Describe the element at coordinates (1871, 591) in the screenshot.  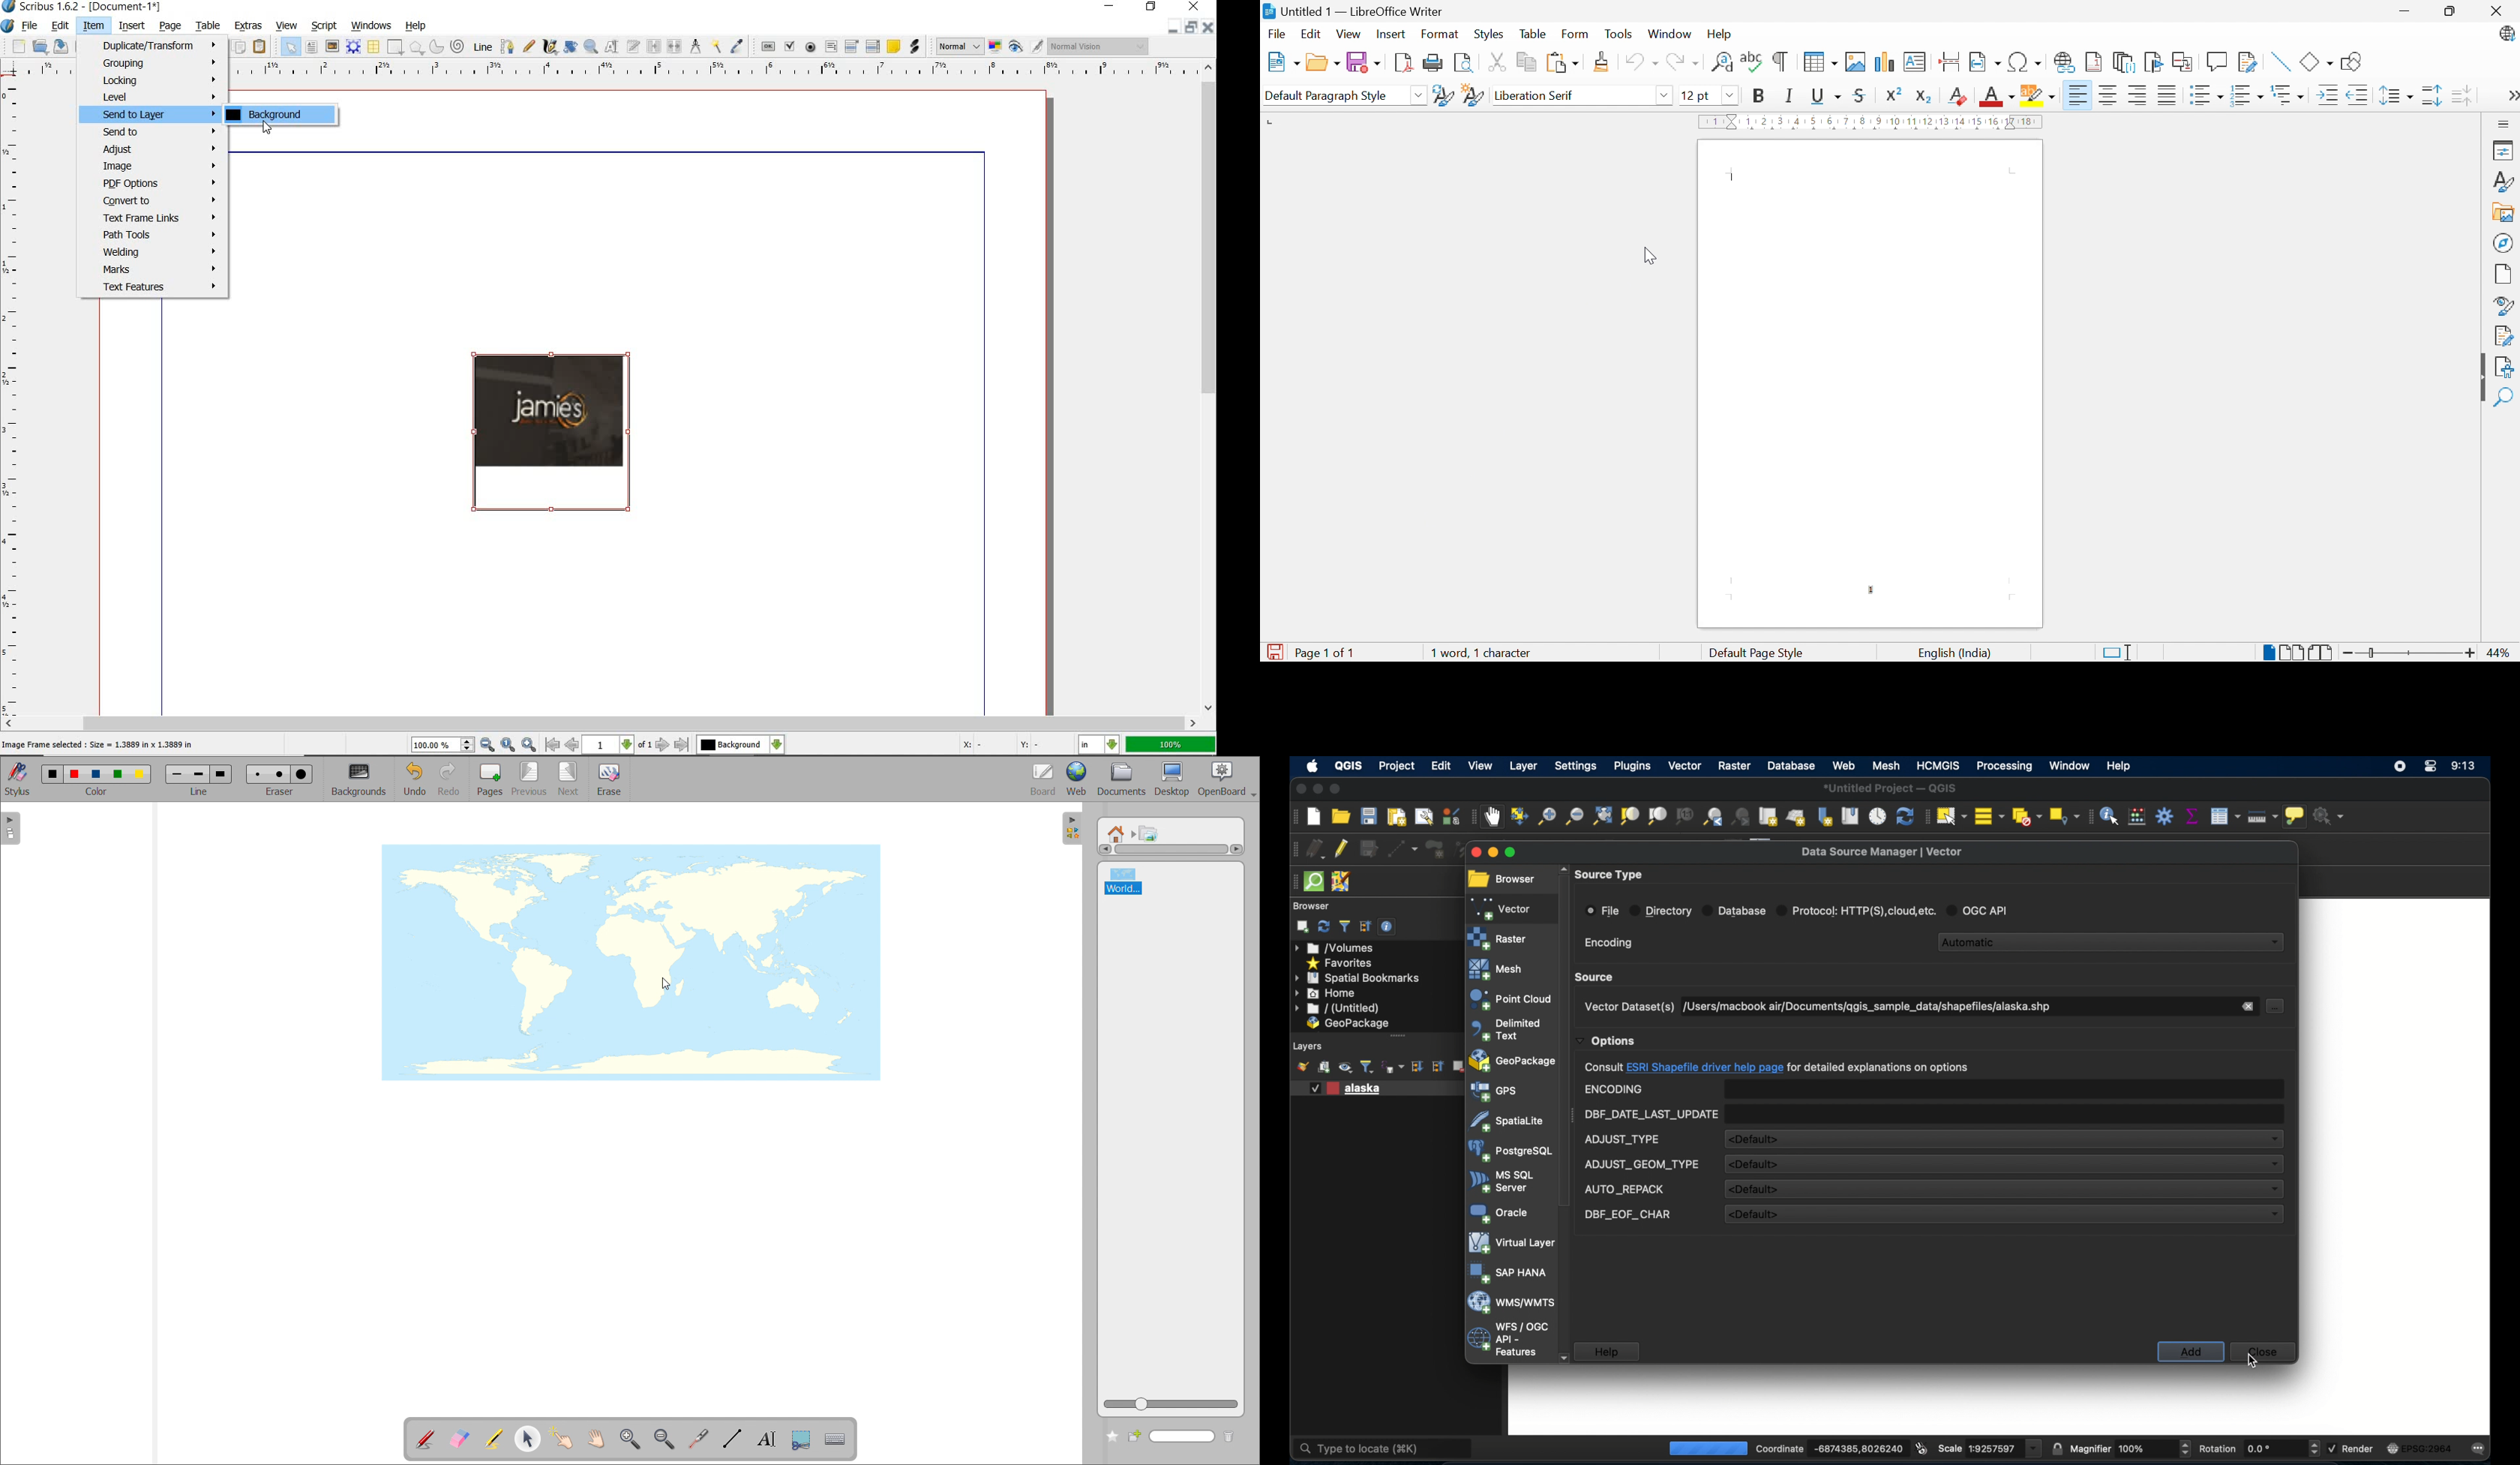
I see `Page number added` at that location.